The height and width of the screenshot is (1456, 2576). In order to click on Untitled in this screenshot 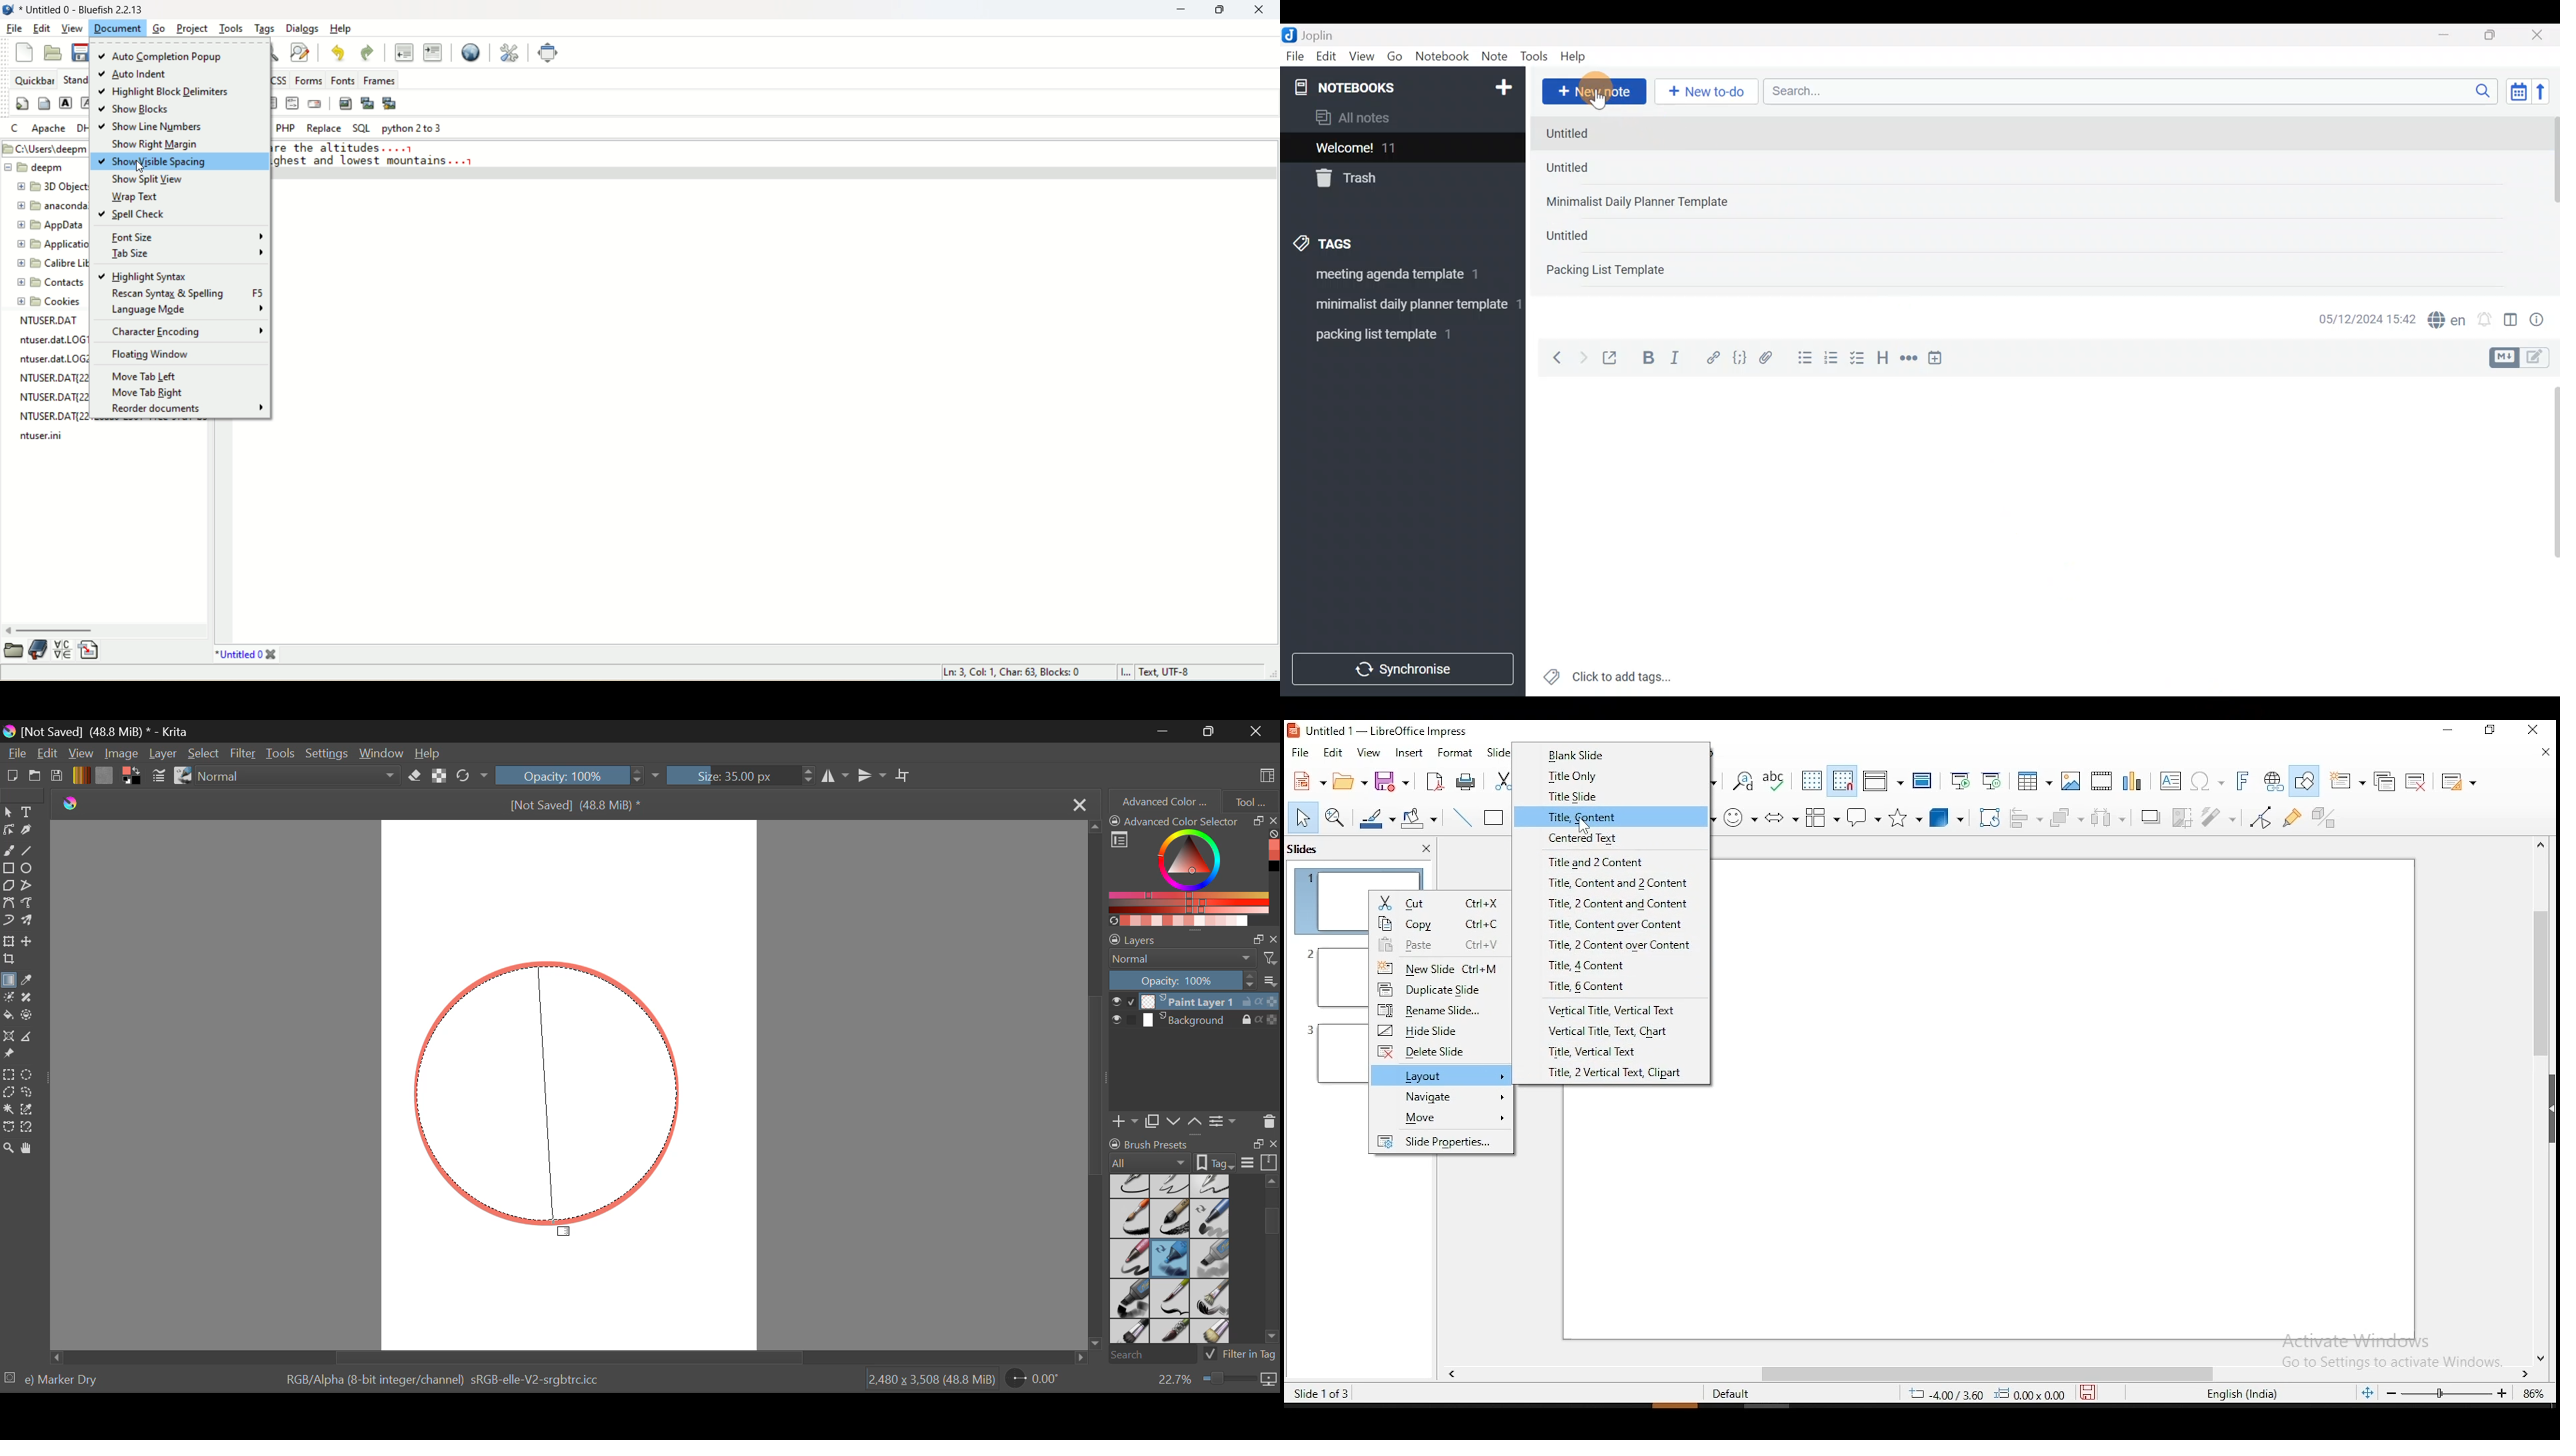, I will do `click(1587, 233)`.